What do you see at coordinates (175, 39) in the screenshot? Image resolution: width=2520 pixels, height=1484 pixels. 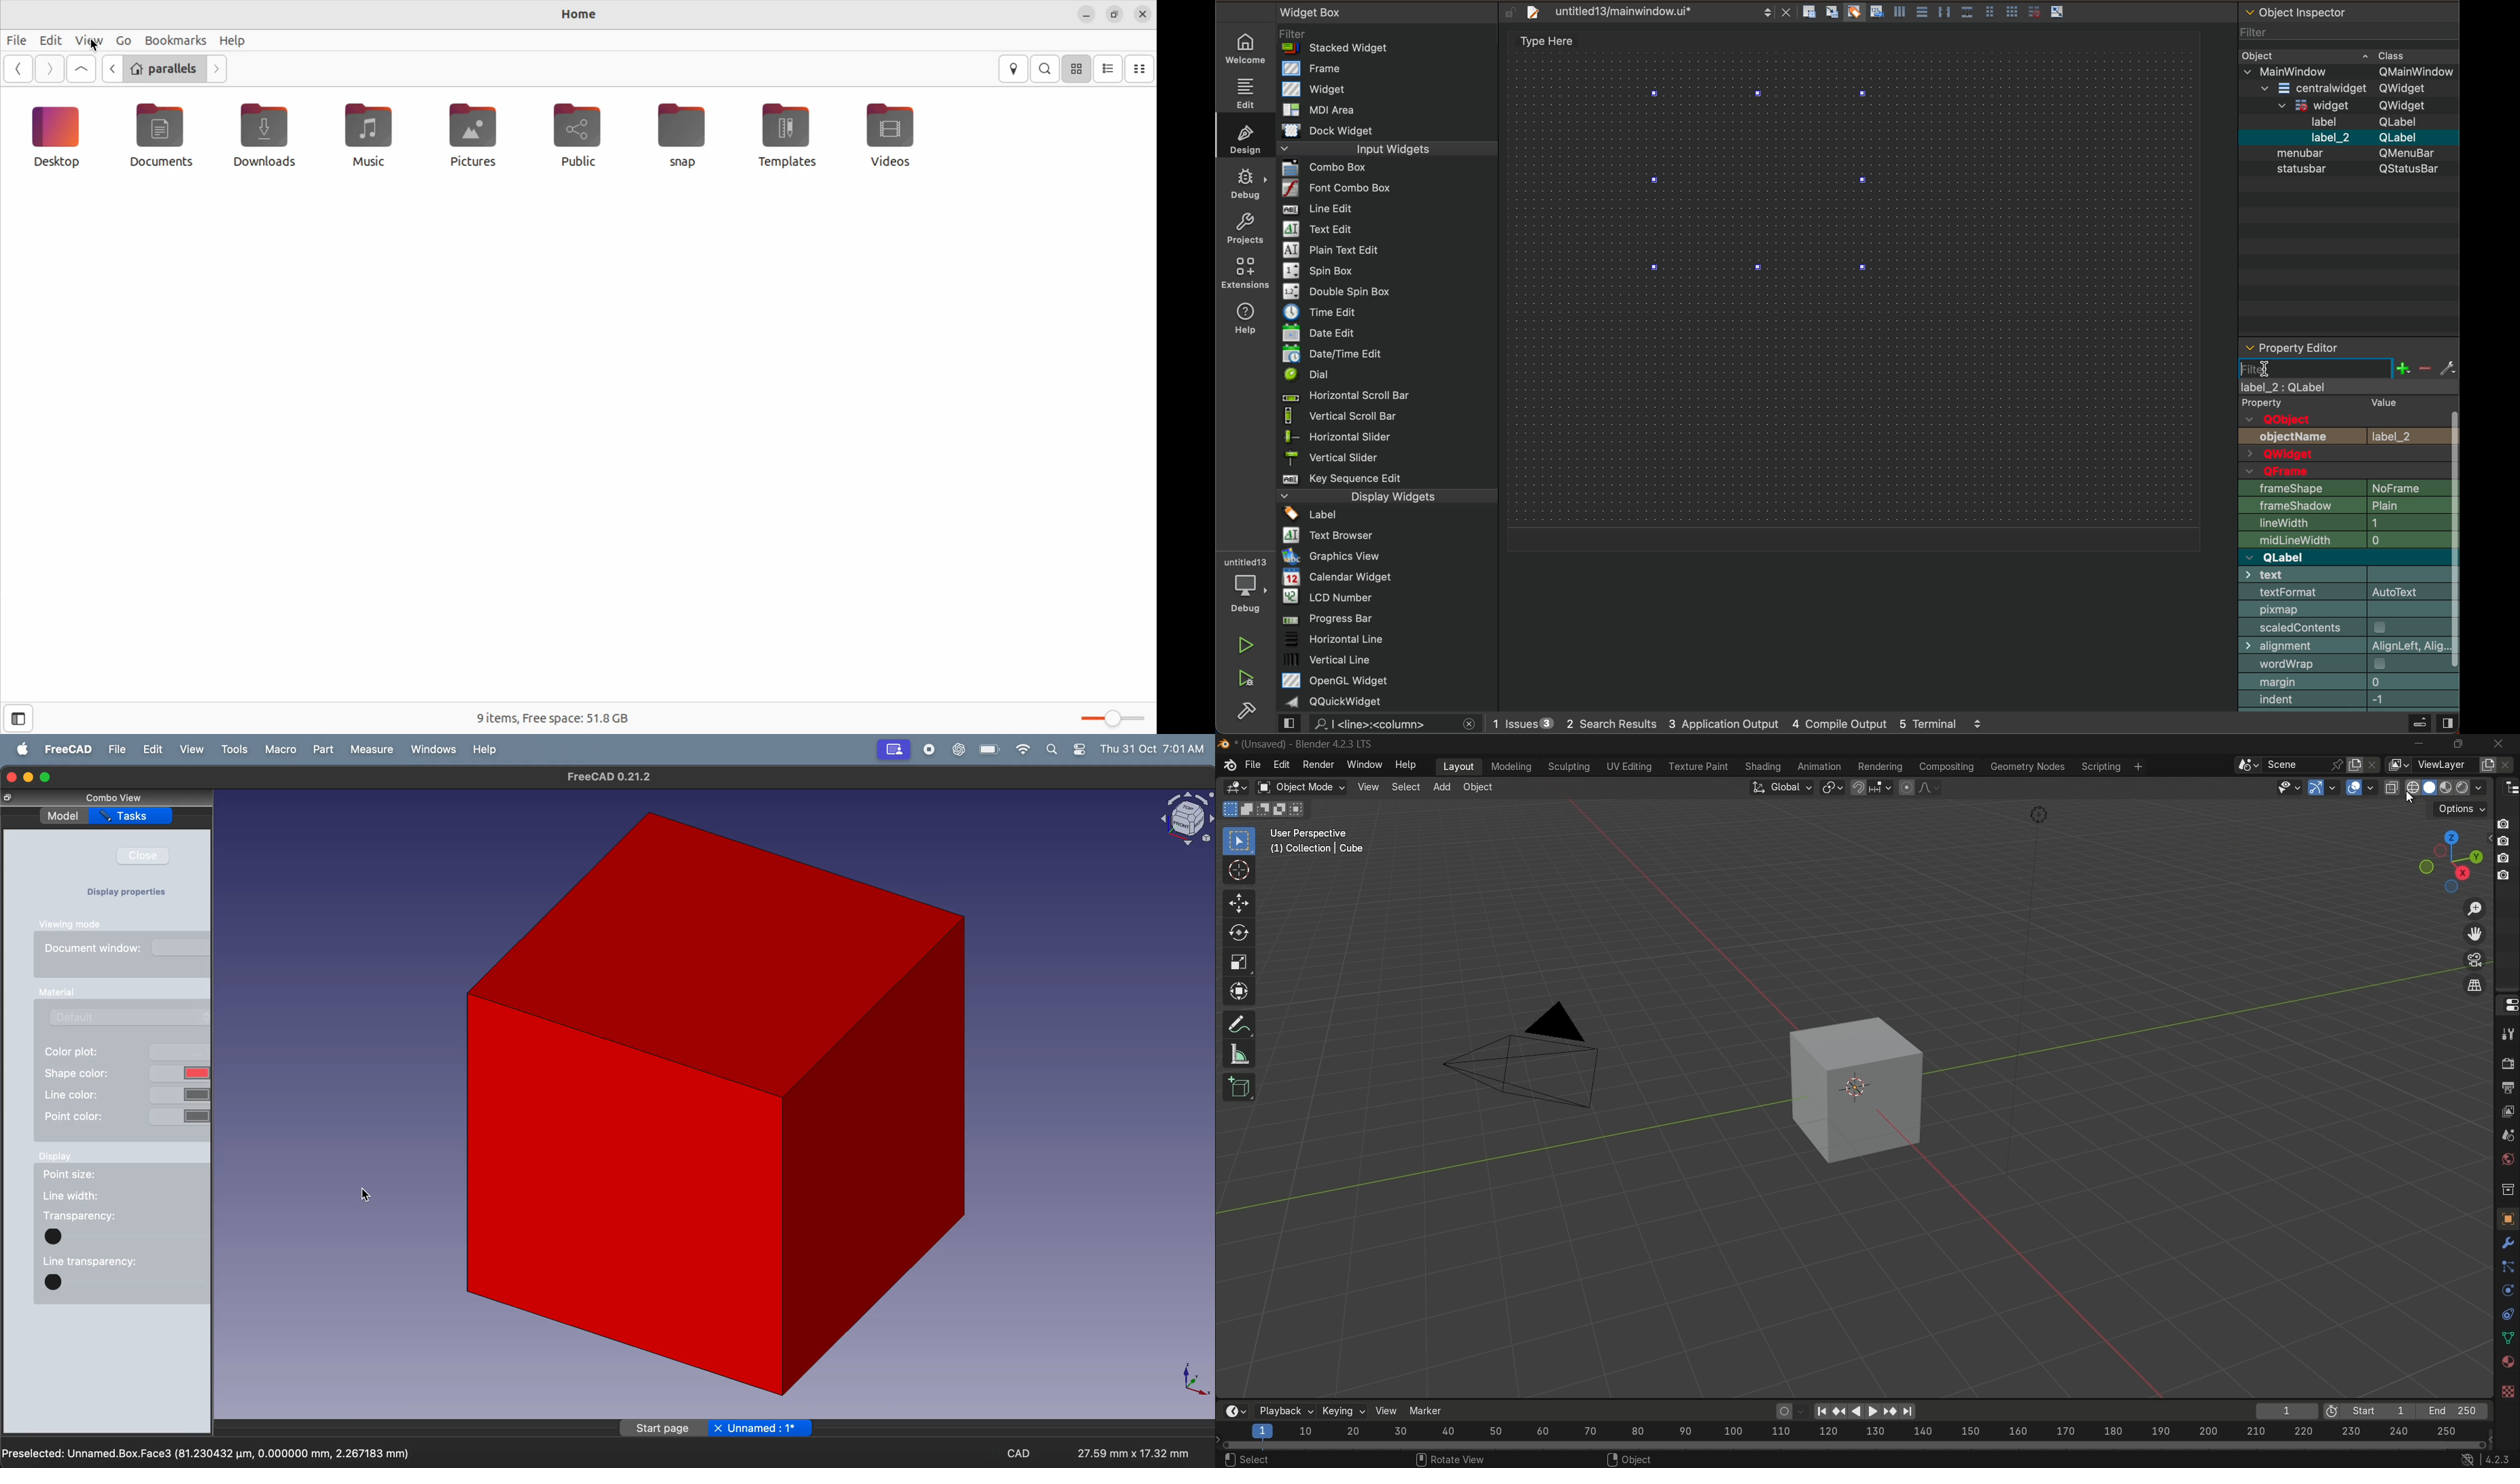 I see `bookmarks` at bounding box center [175, 39].